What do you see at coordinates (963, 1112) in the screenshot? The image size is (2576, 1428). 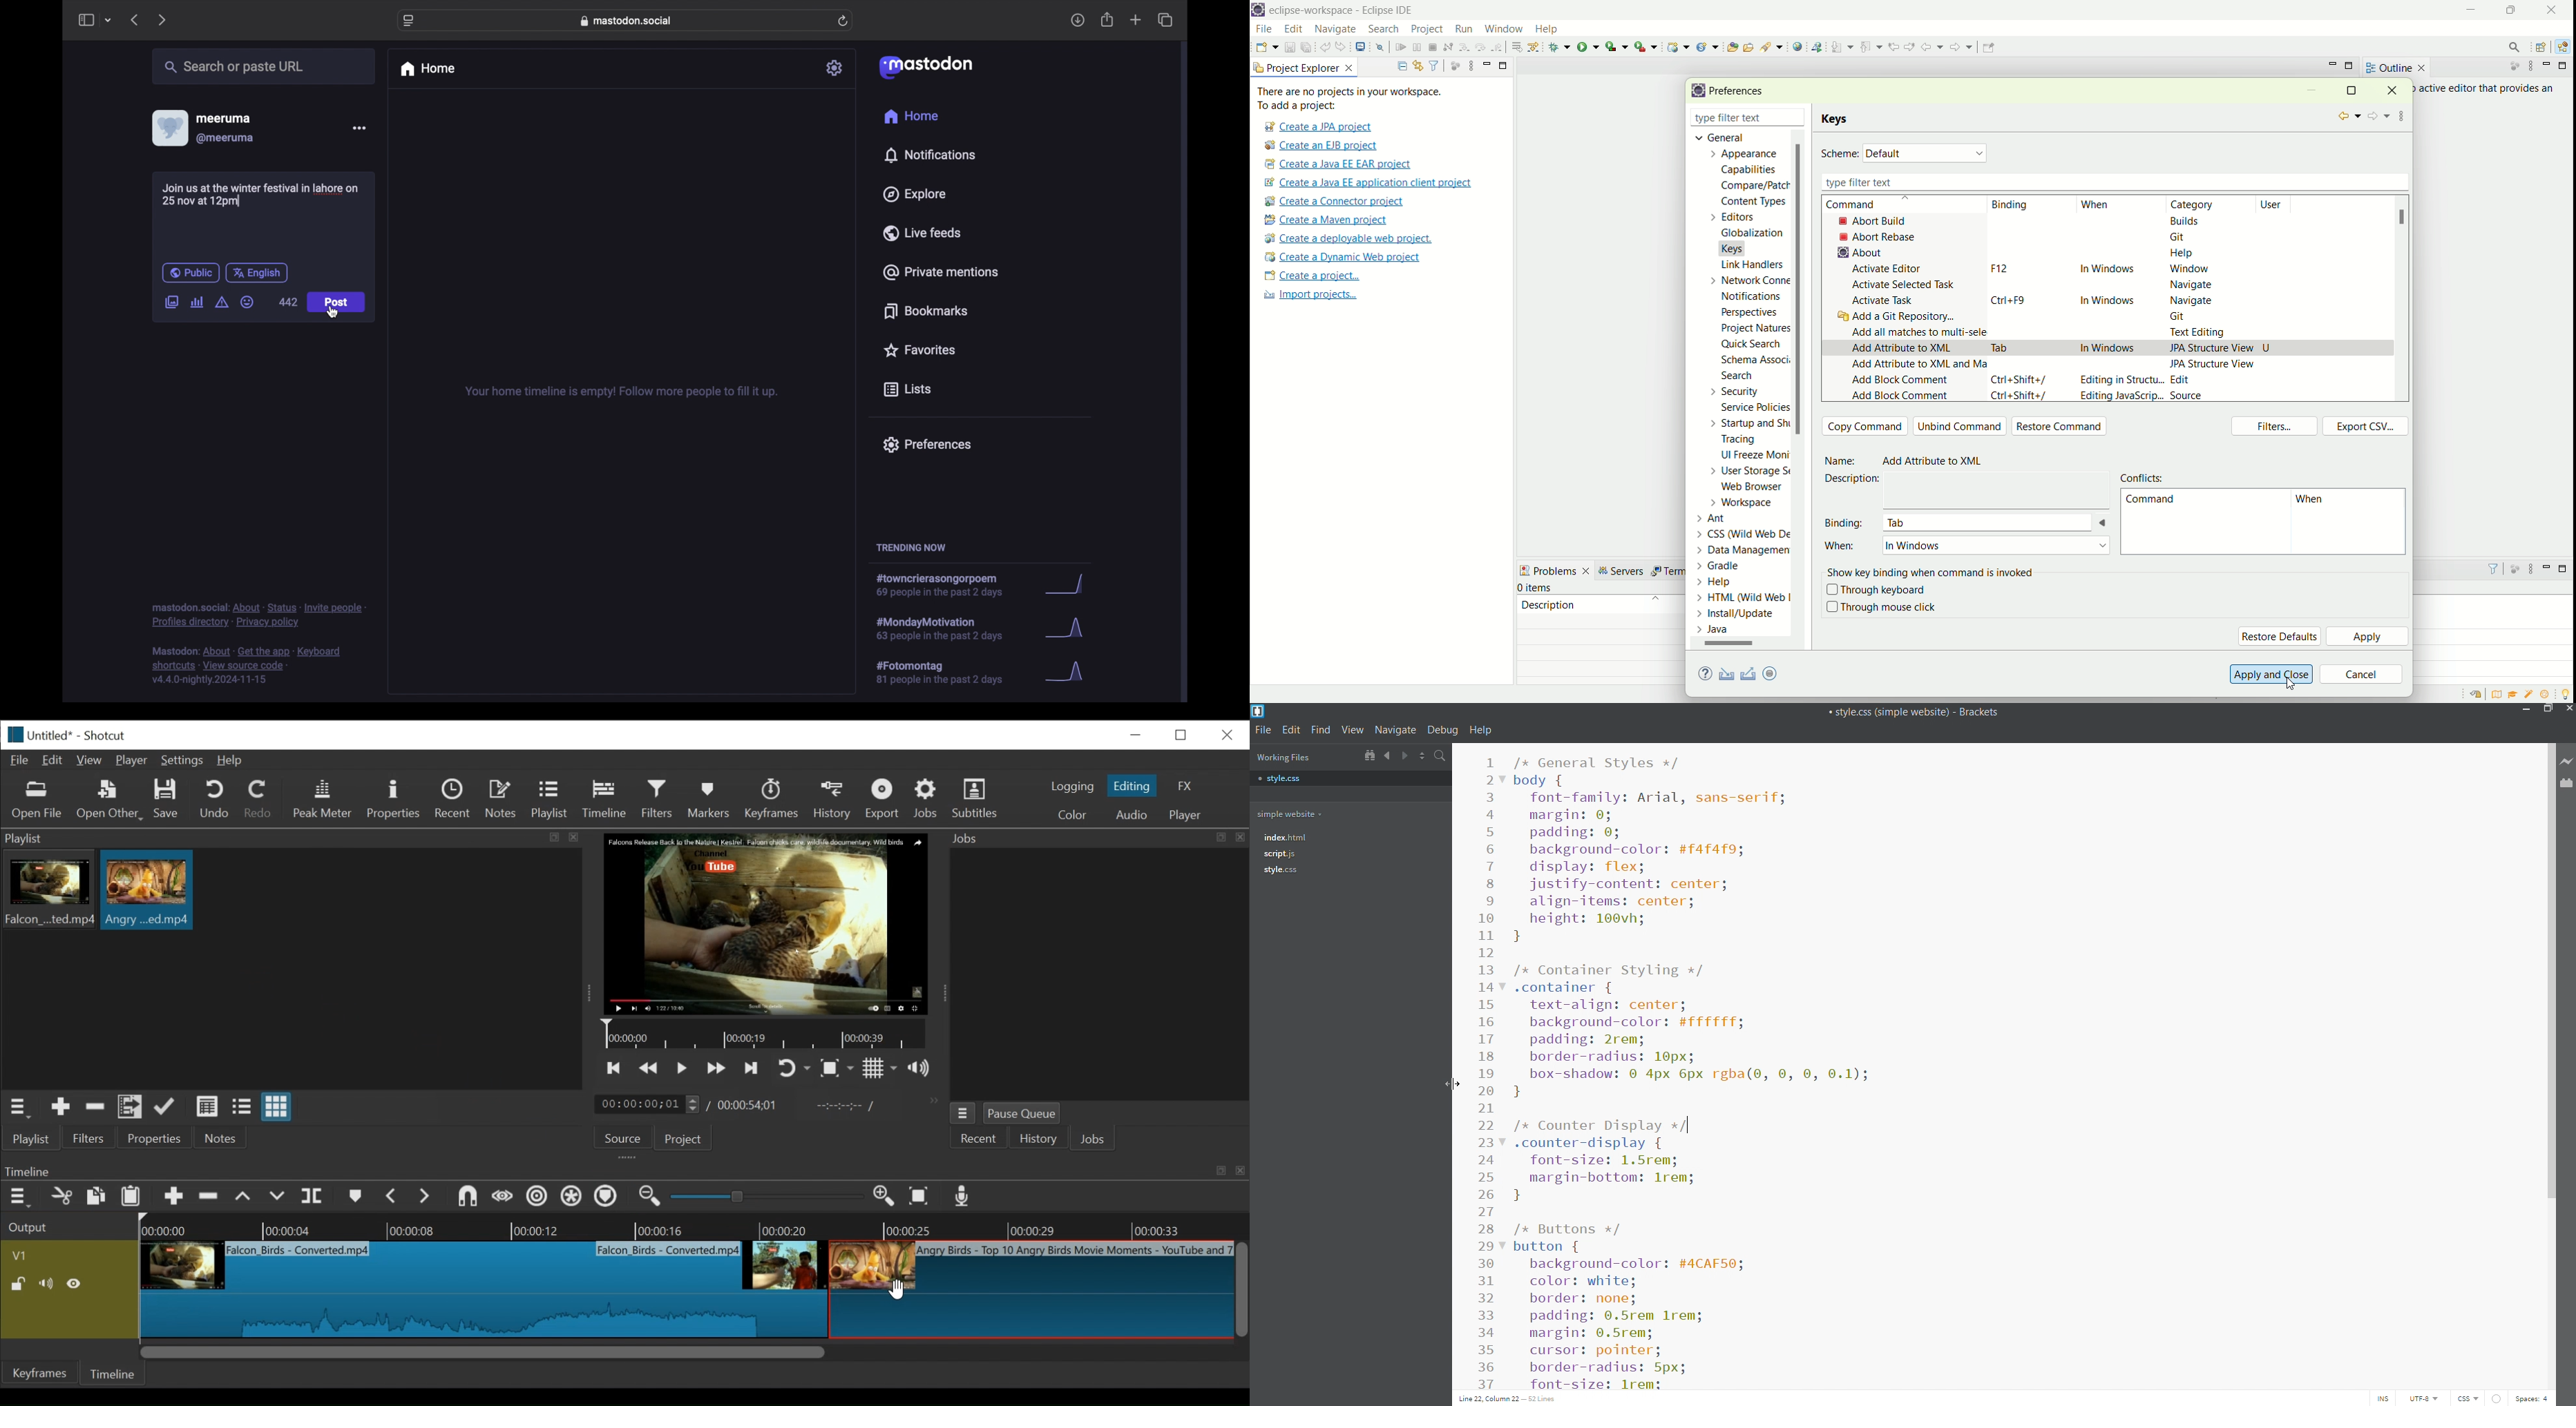 I see `jobs menu` at bounding box center [963, 1112].